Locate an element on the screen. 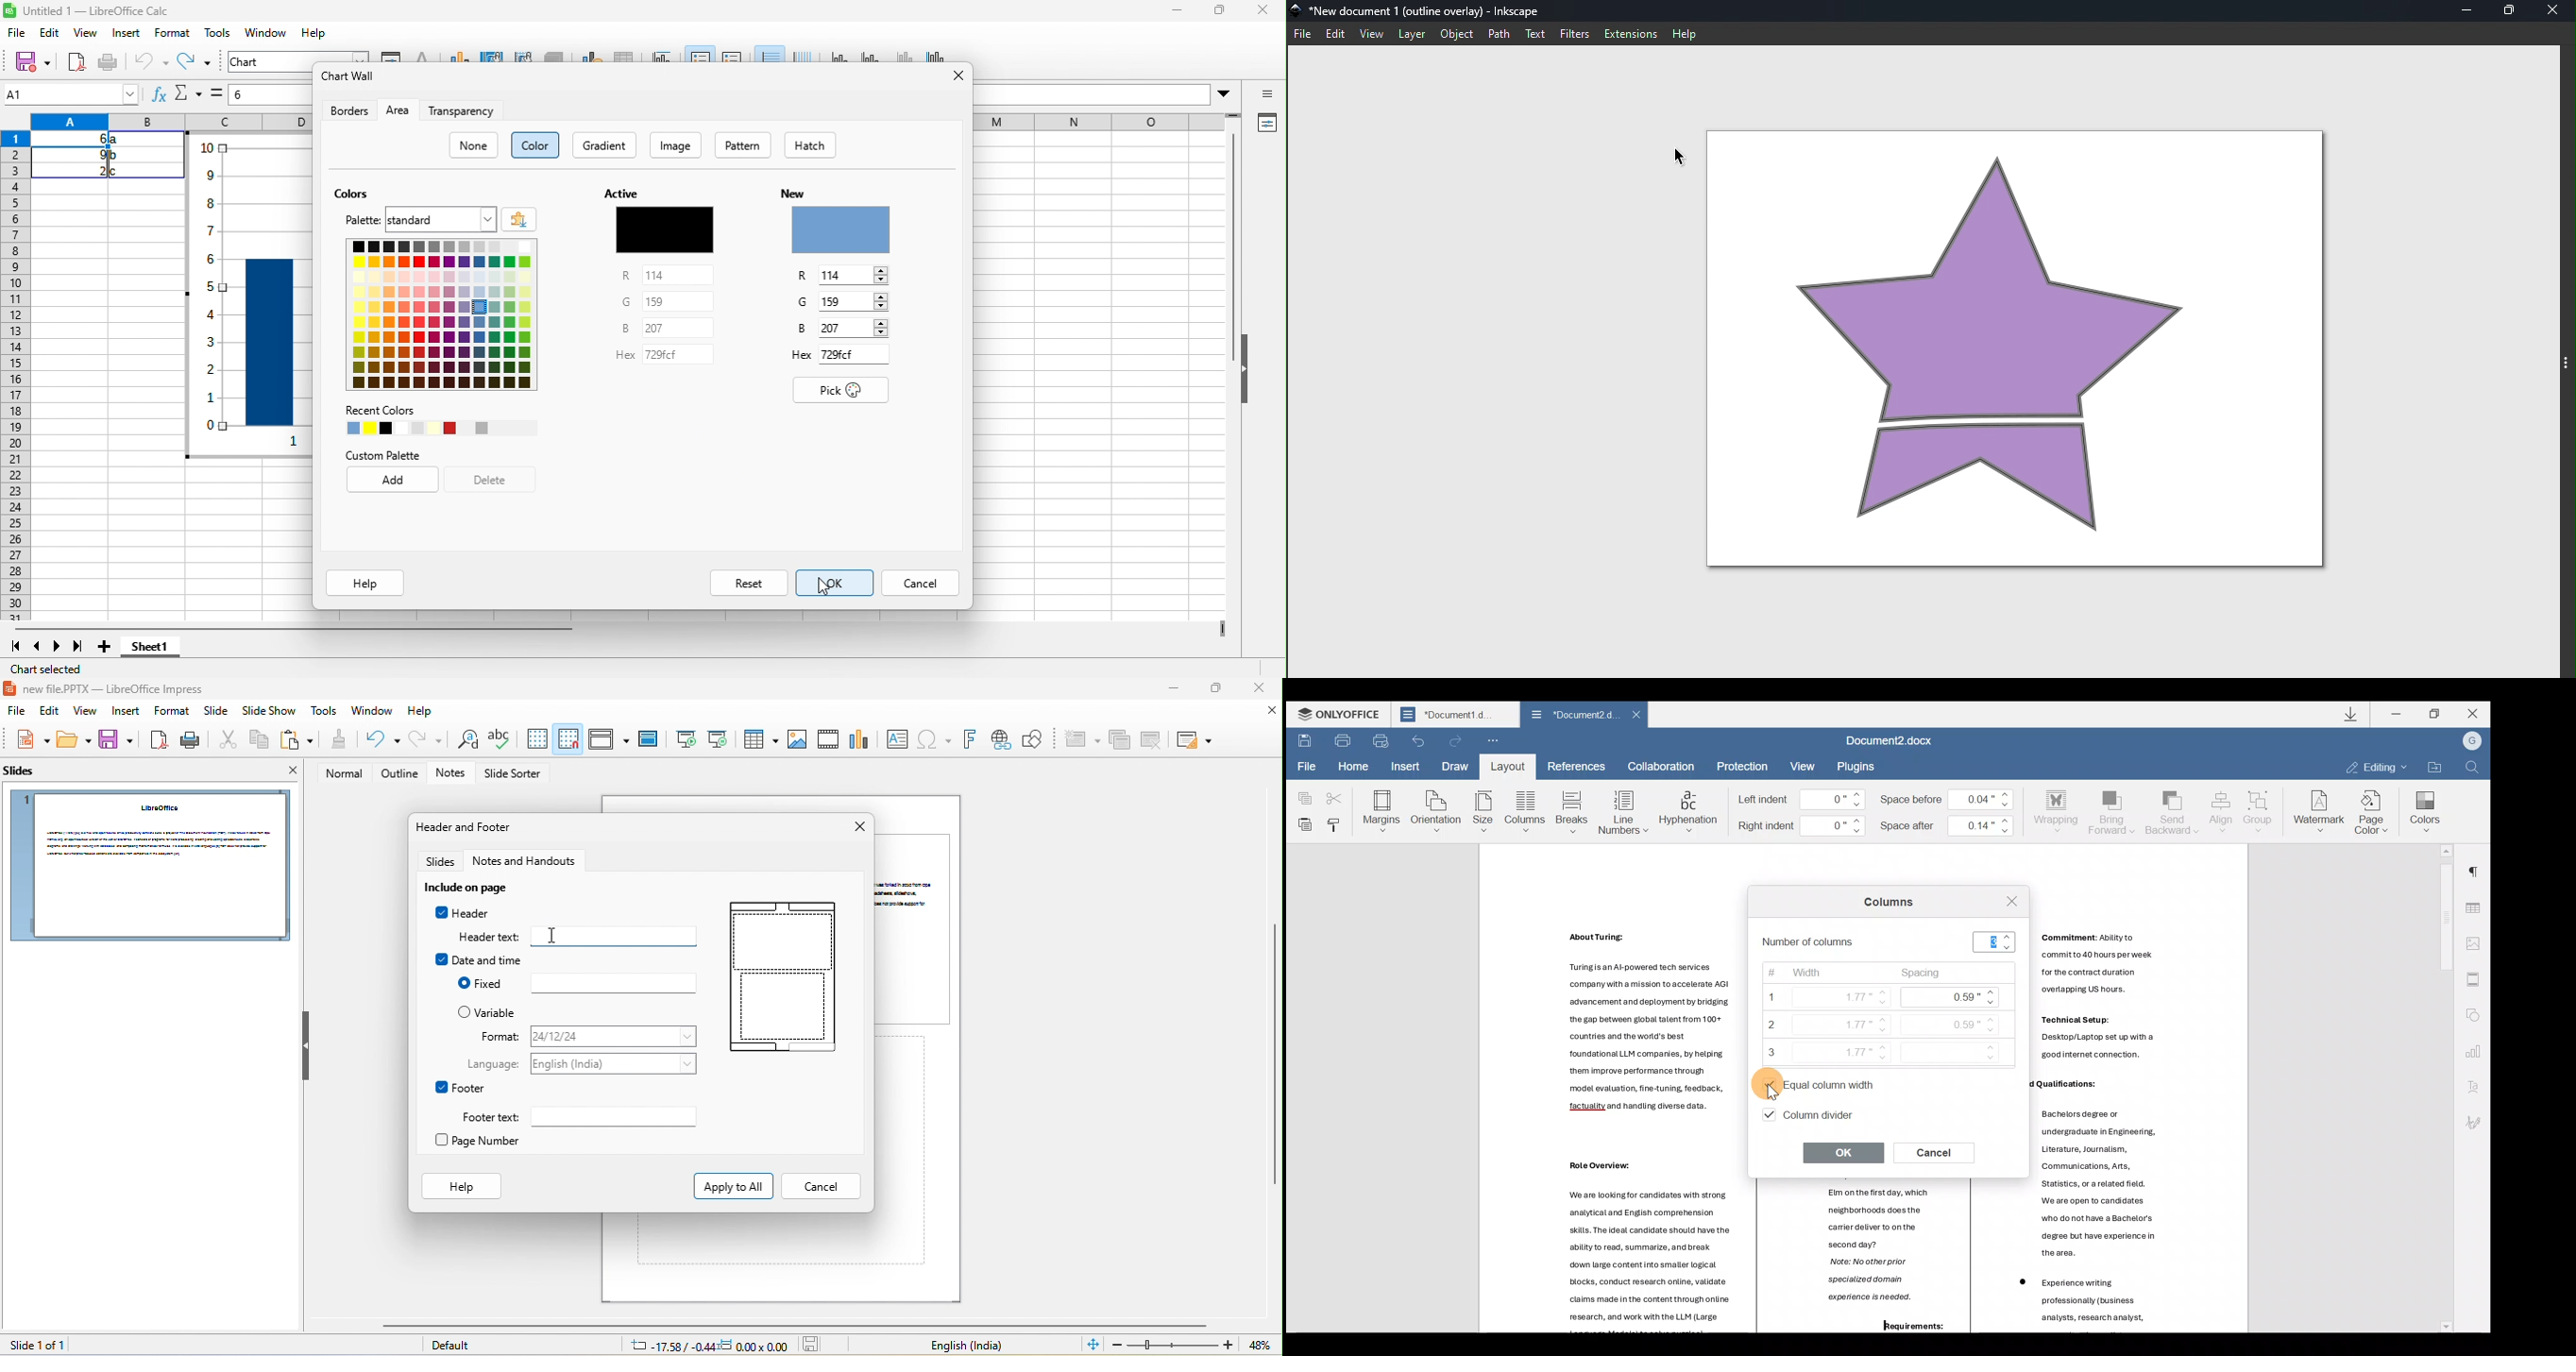  insert is located at coordinates (128, 712).